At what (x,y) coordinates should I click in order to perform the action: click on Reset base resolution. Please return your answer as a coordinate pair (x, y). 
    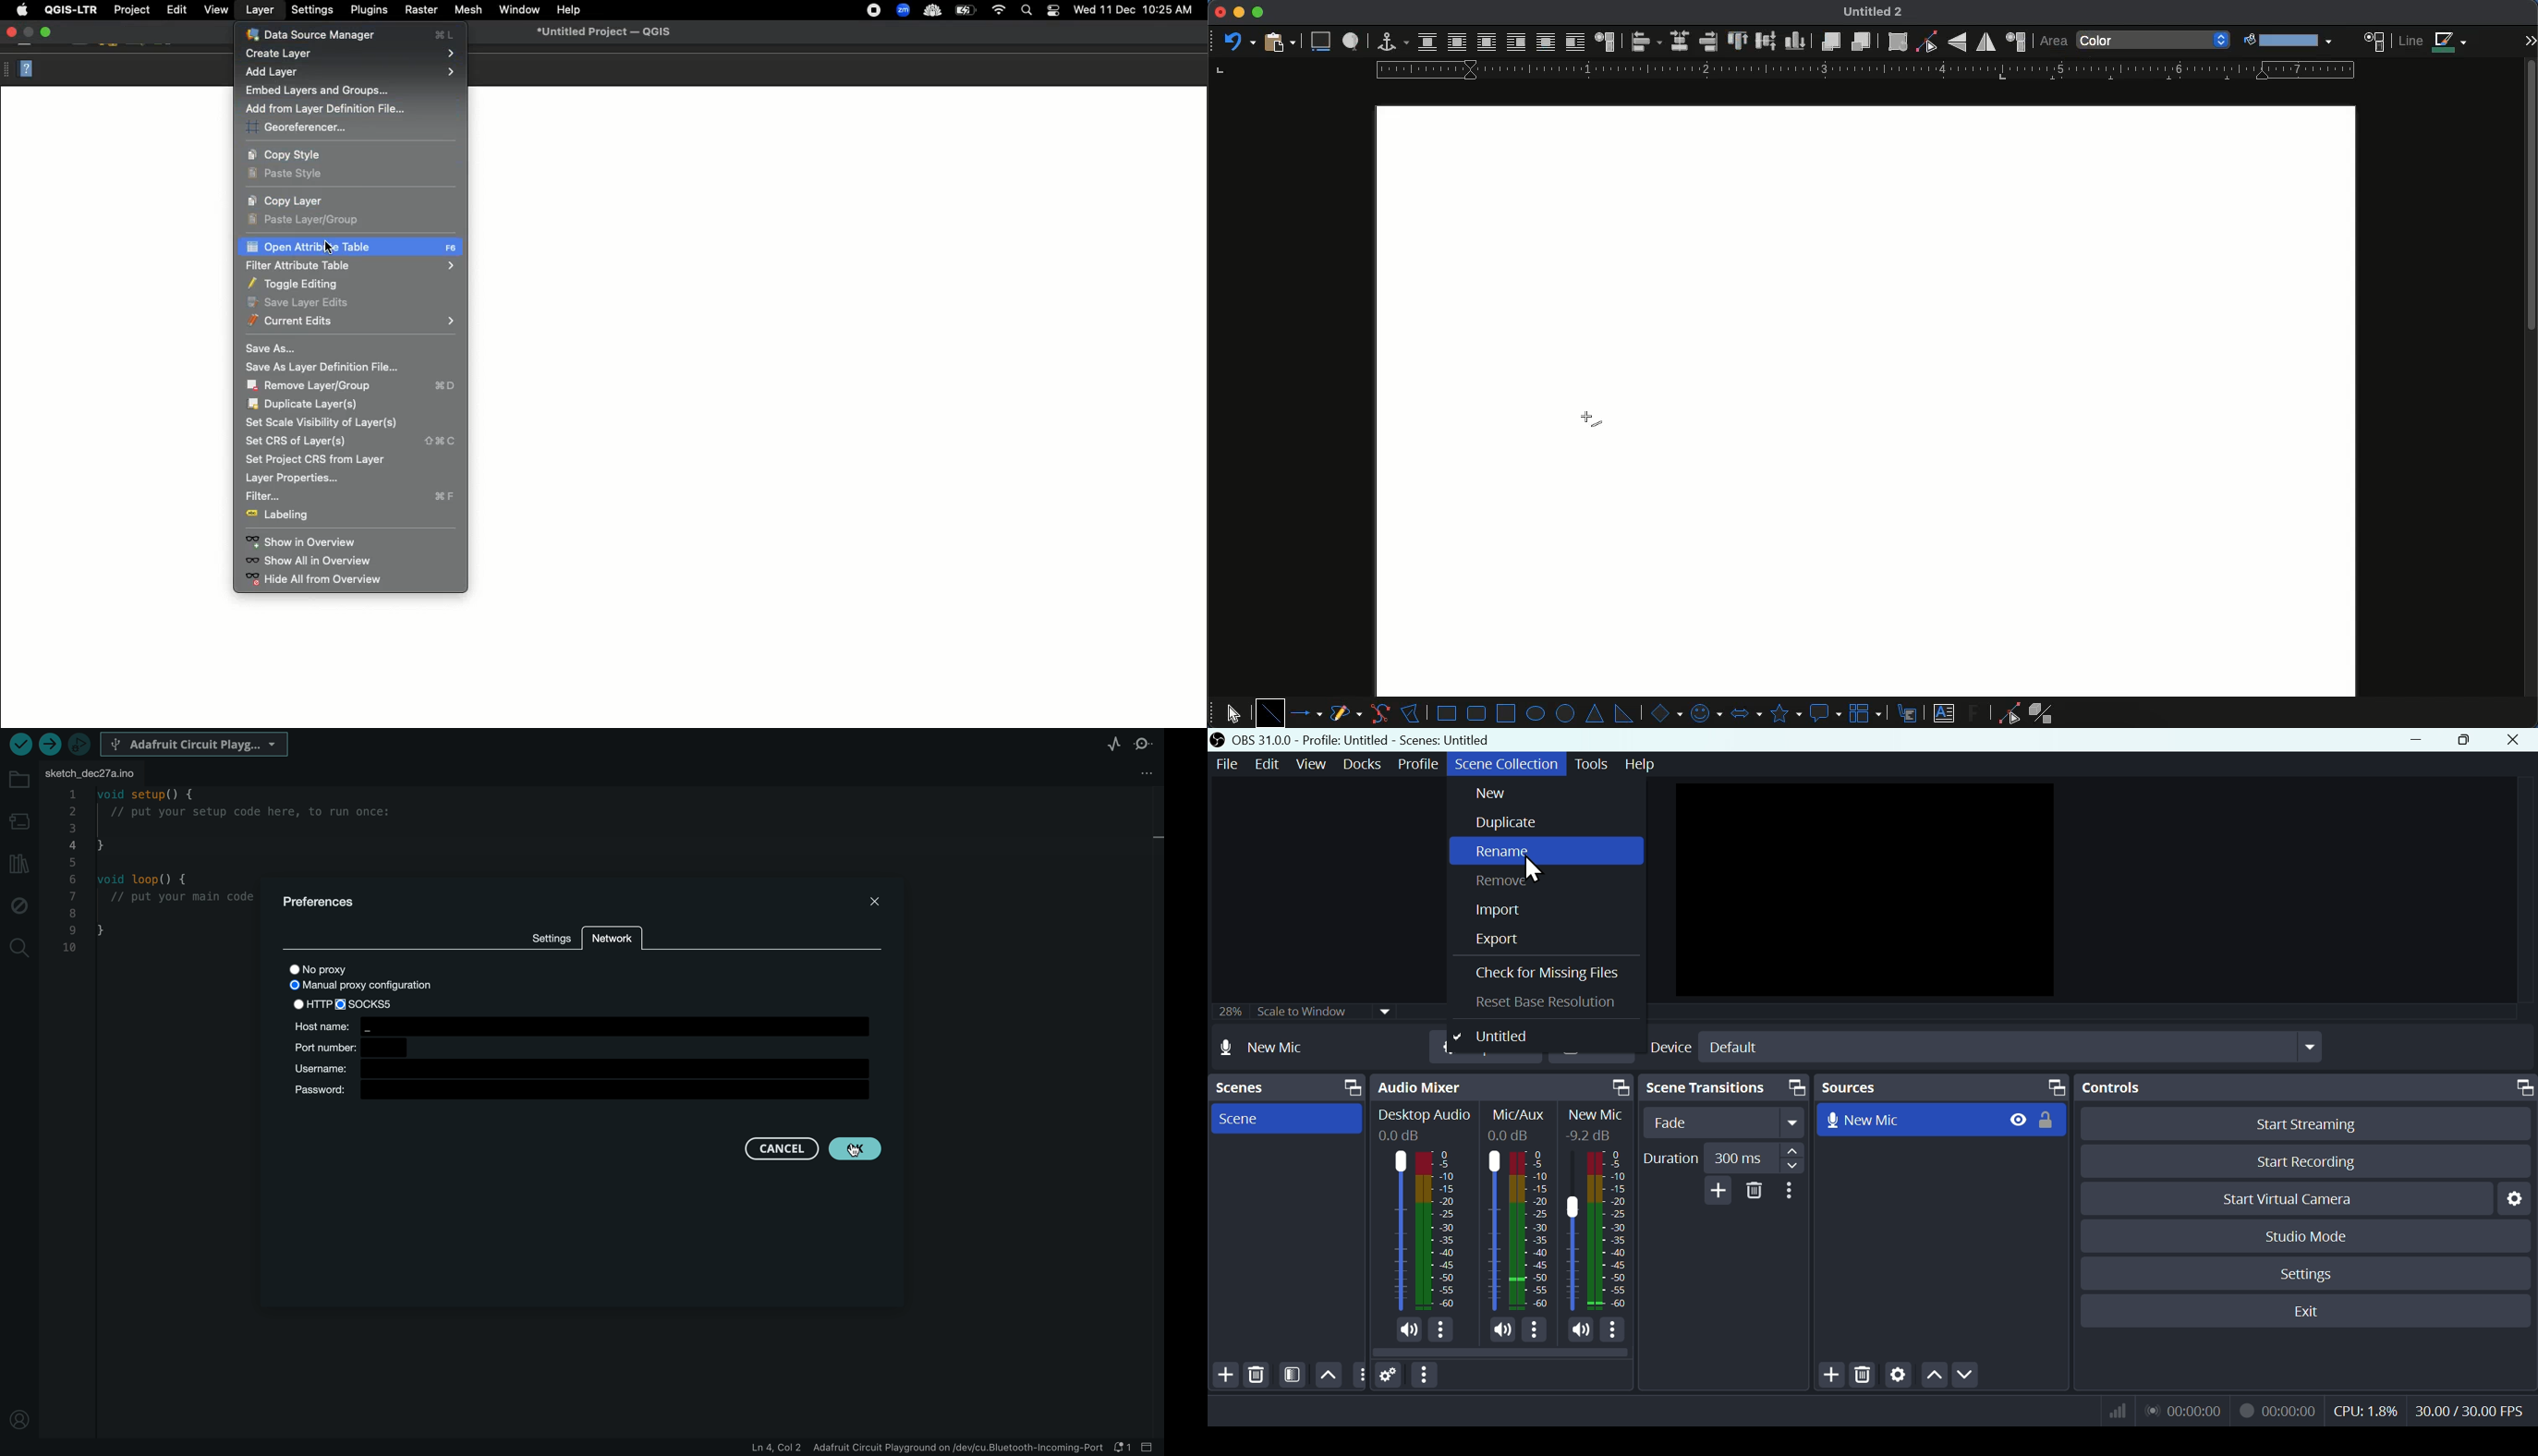
    Looking at the image, I should click on (1539, 1002).